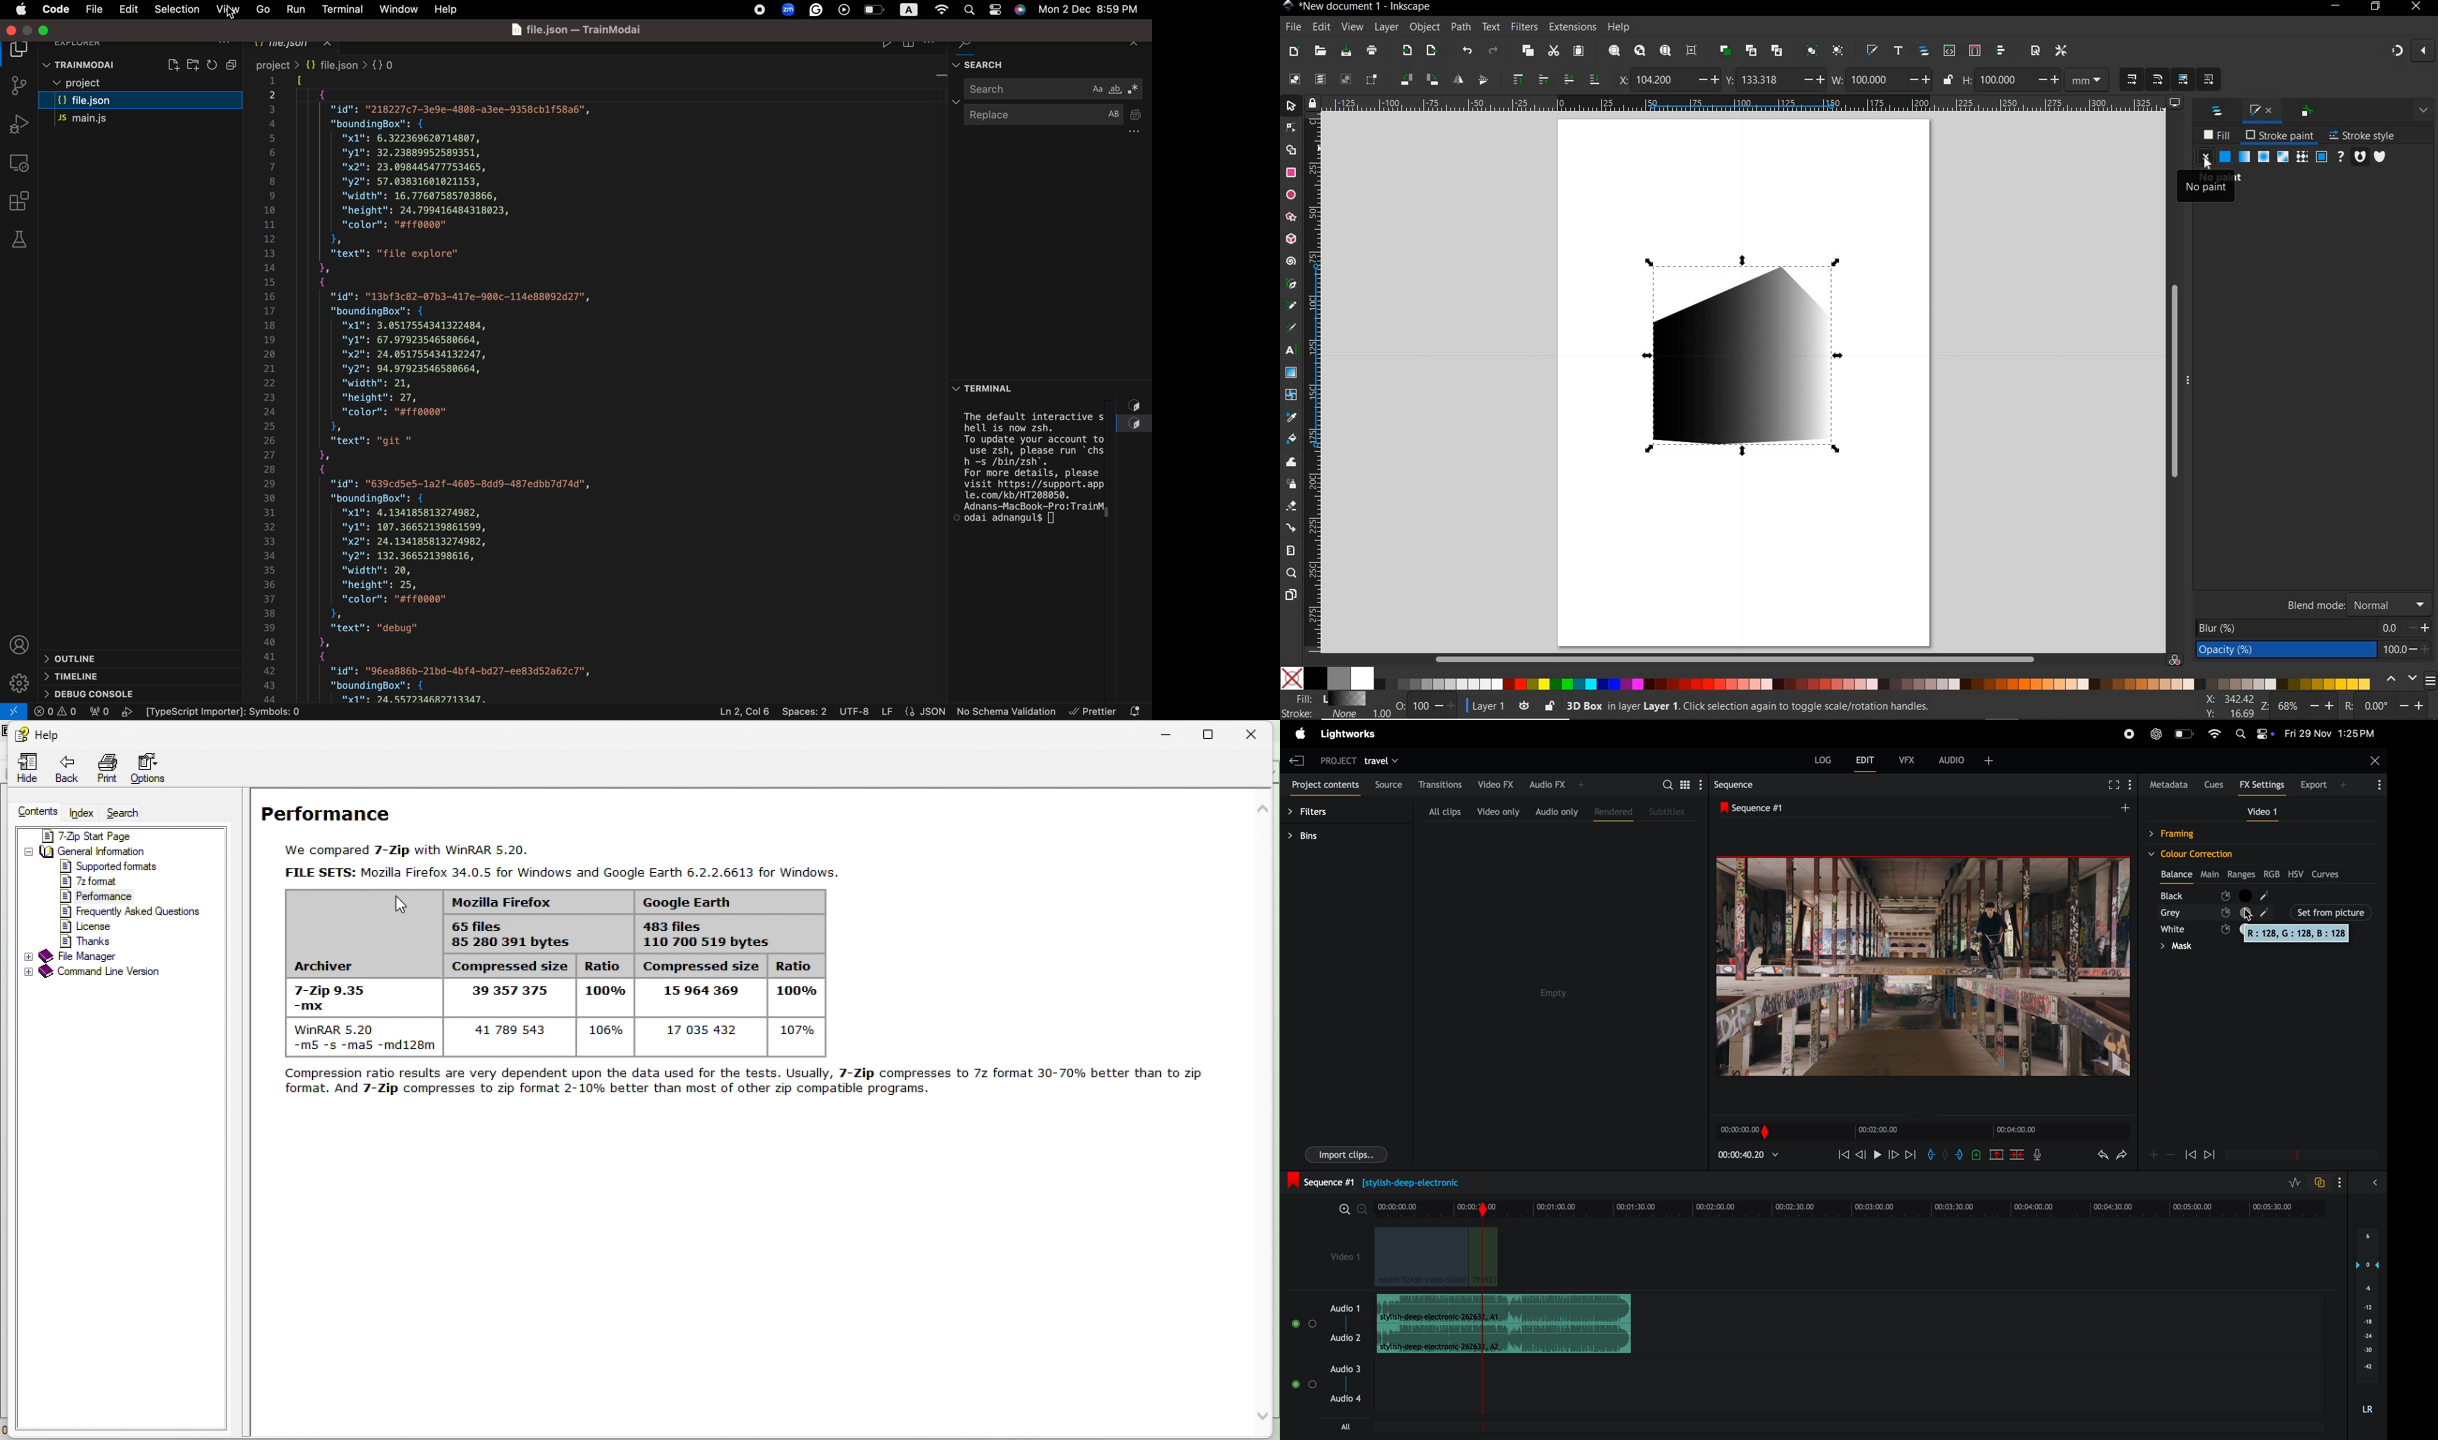  What do you see at coordinates (1811, 50) in the screenshot?
I see `GROUP` at bounding box center [1811, 50].